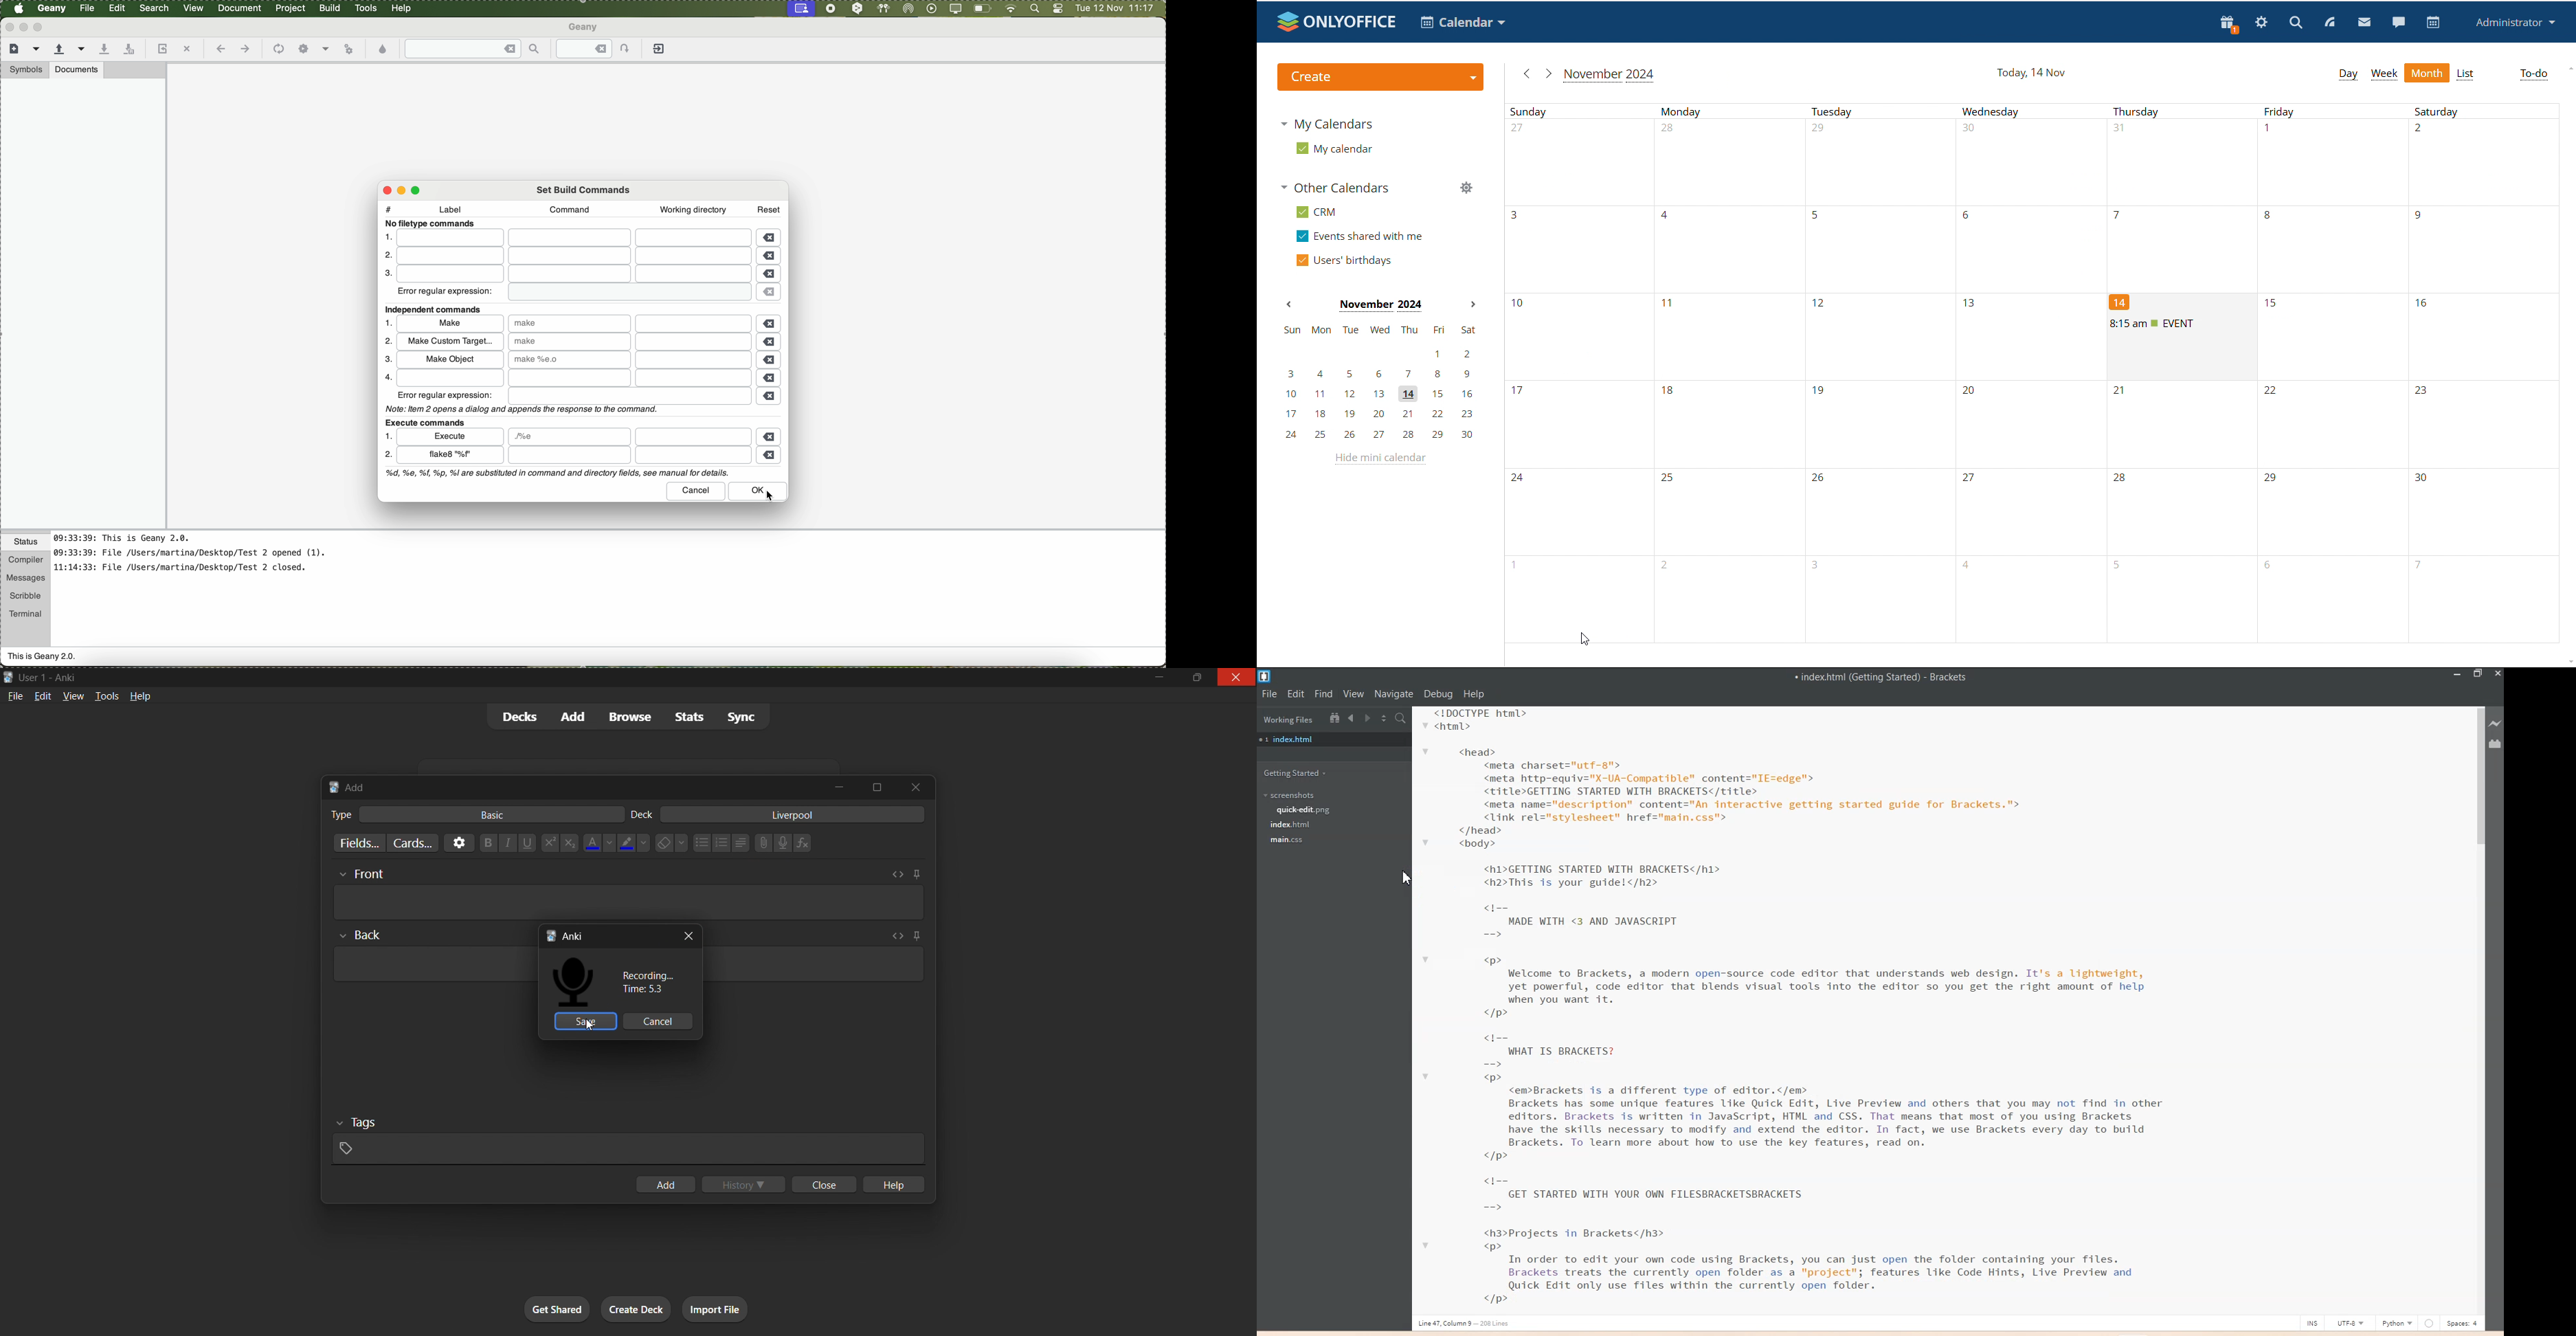 The height and width of the screenshot is (1344, 2576). Describe the element at coordinates (1382, 461) in the screenshot. I see `hide mini calendar` at that location.